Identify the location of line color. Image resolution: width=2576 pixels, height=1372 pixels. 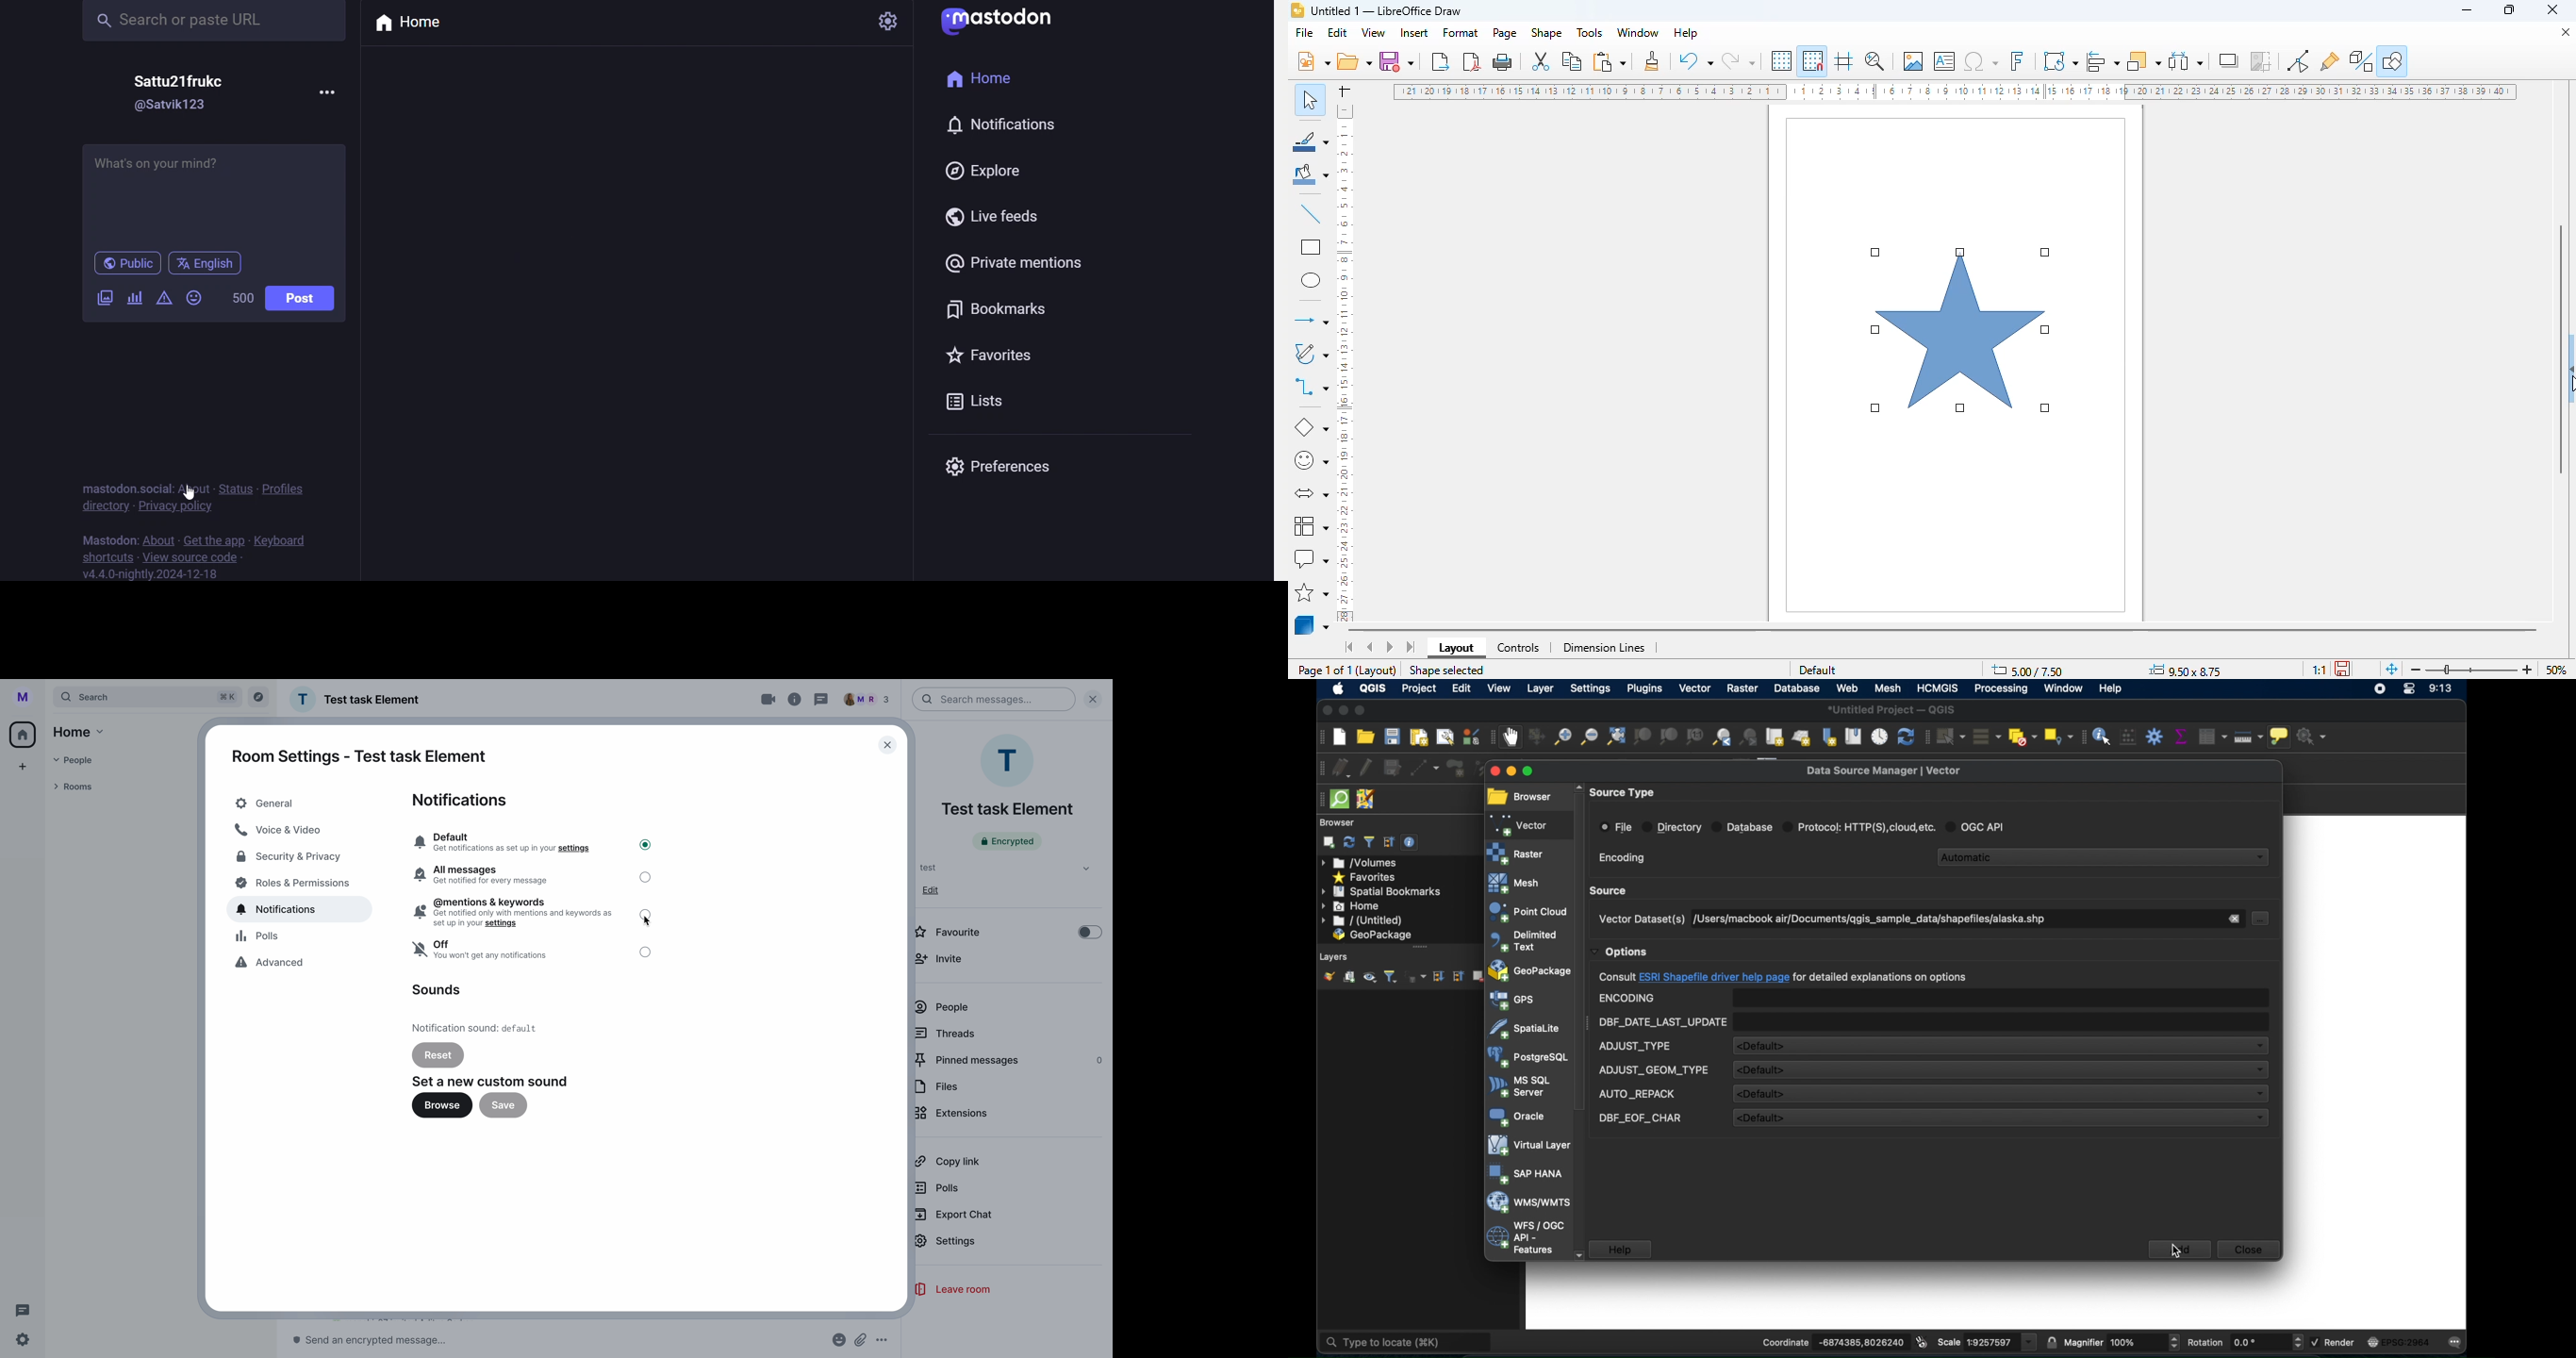
(1311, 141).